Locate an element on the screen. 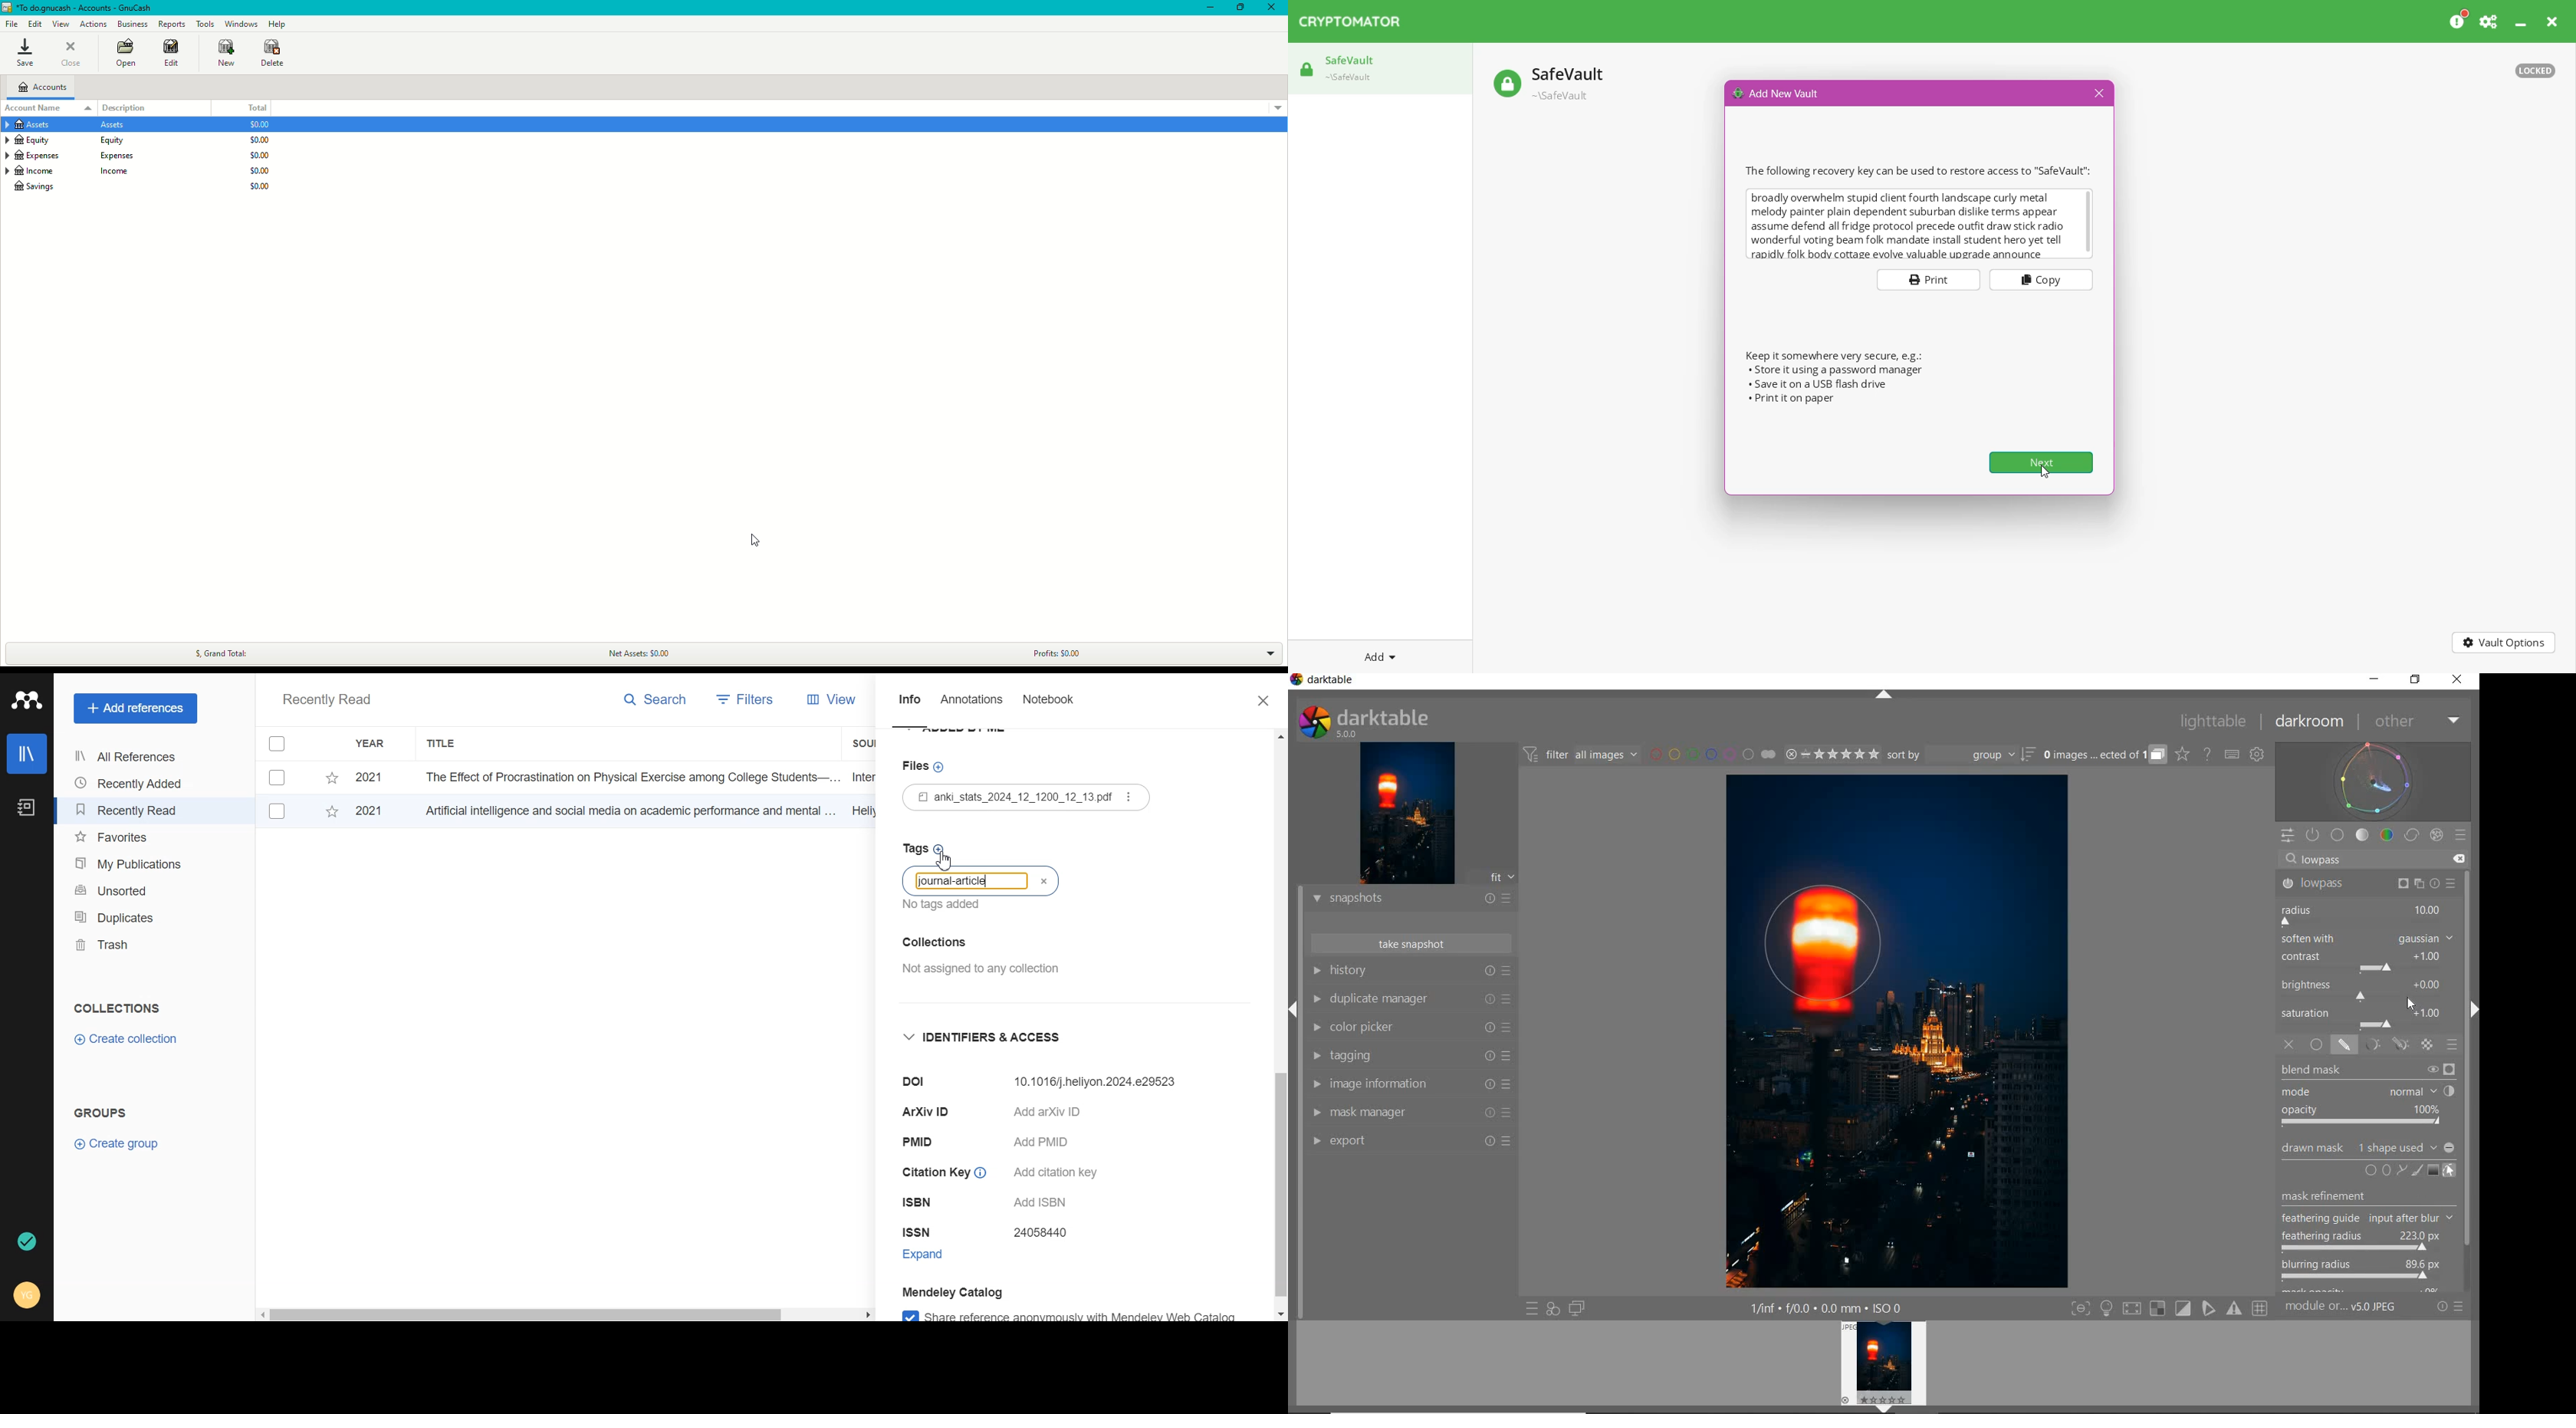  Cursor is located at coordinates (757, 539).